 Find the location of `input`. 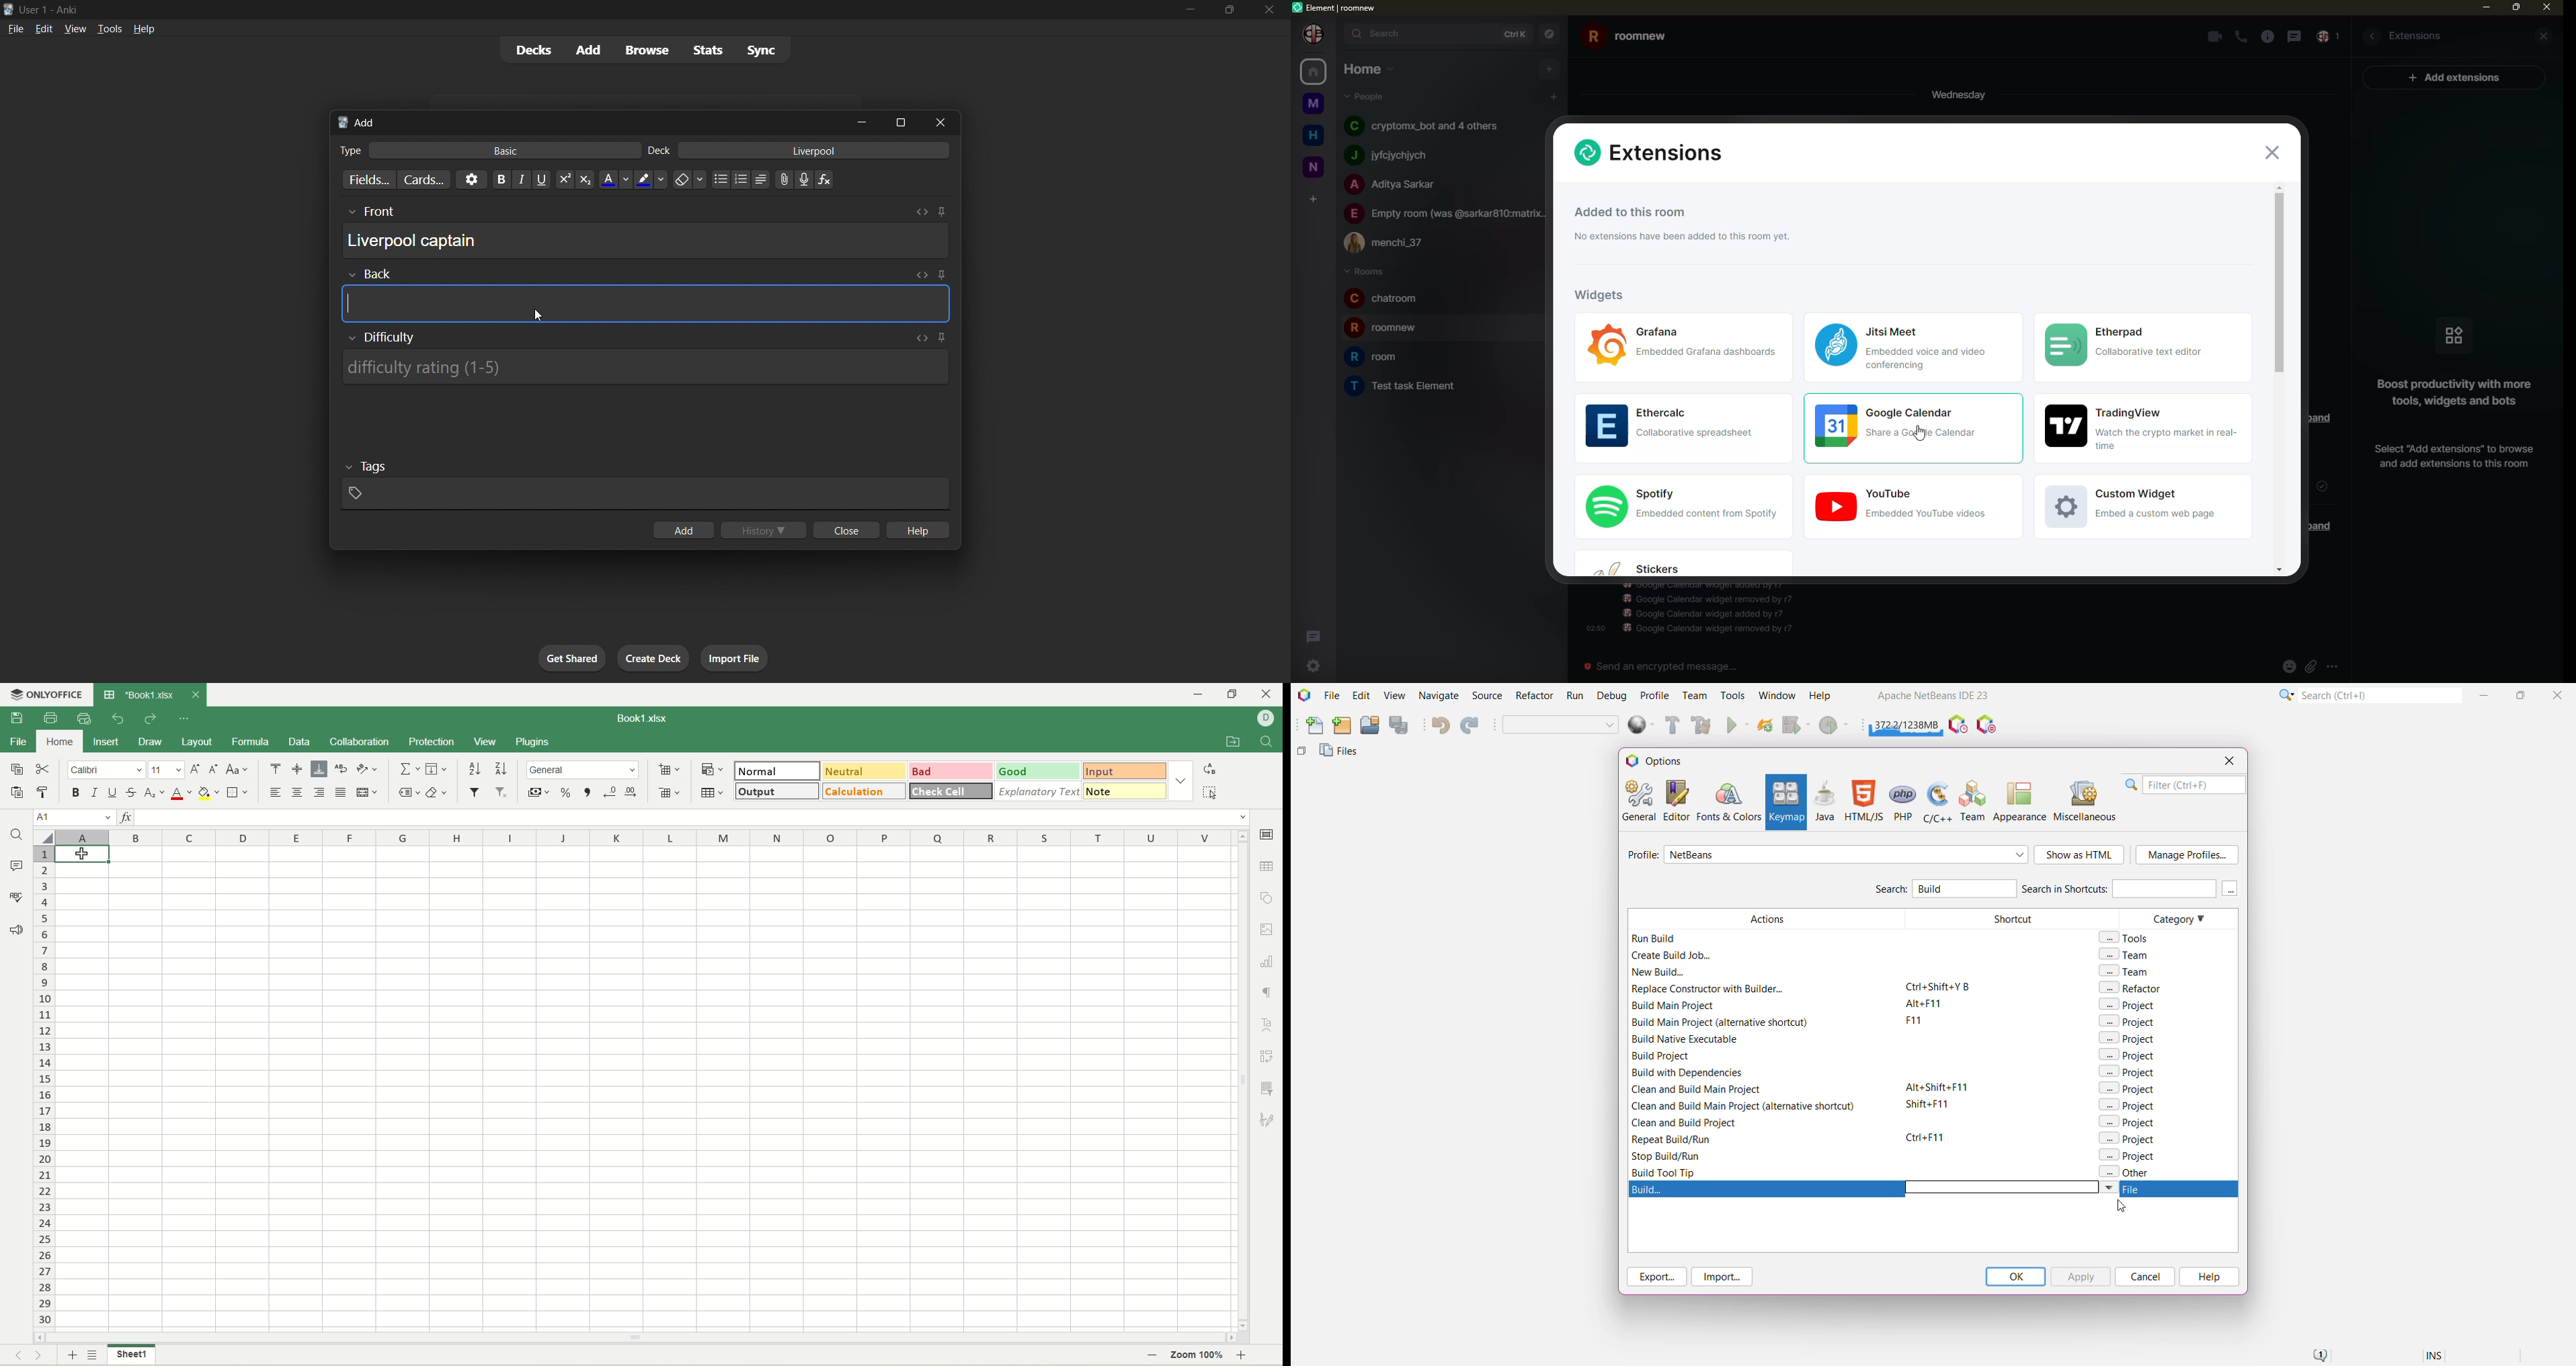

input is located at coordinates (1125, 772).